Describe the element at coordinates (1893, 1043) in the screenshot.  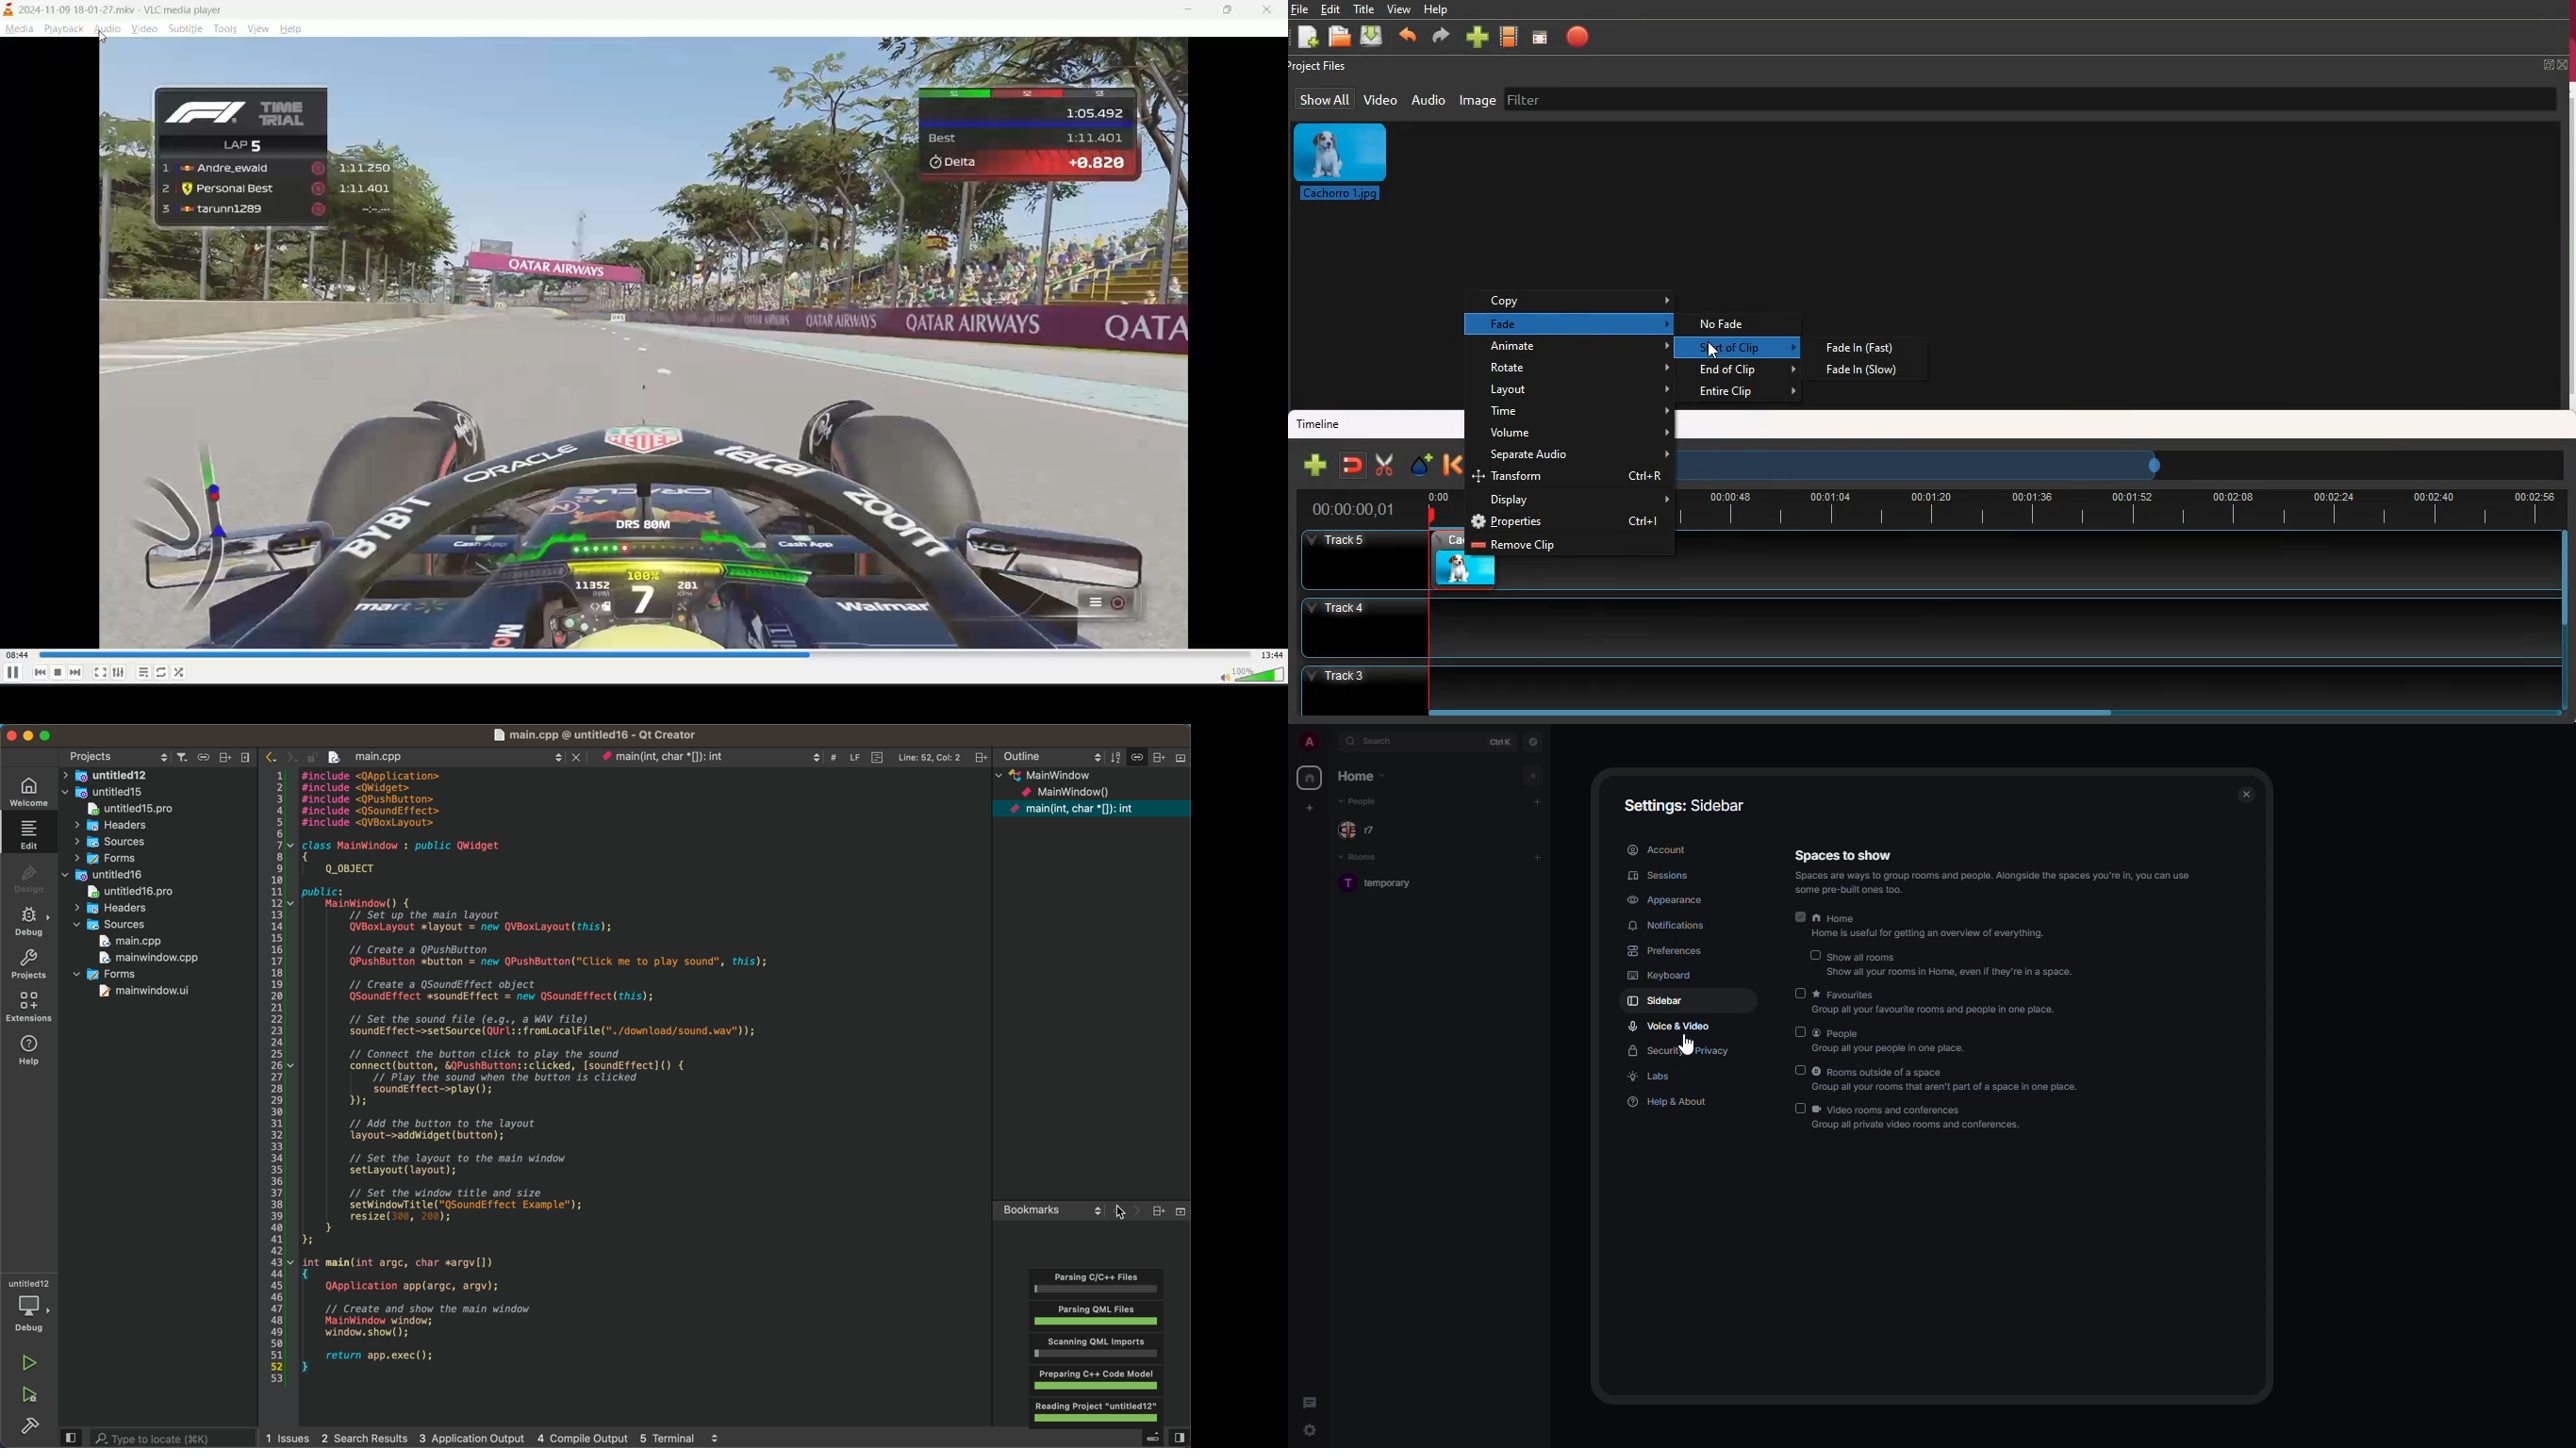
I see `people` at that location.